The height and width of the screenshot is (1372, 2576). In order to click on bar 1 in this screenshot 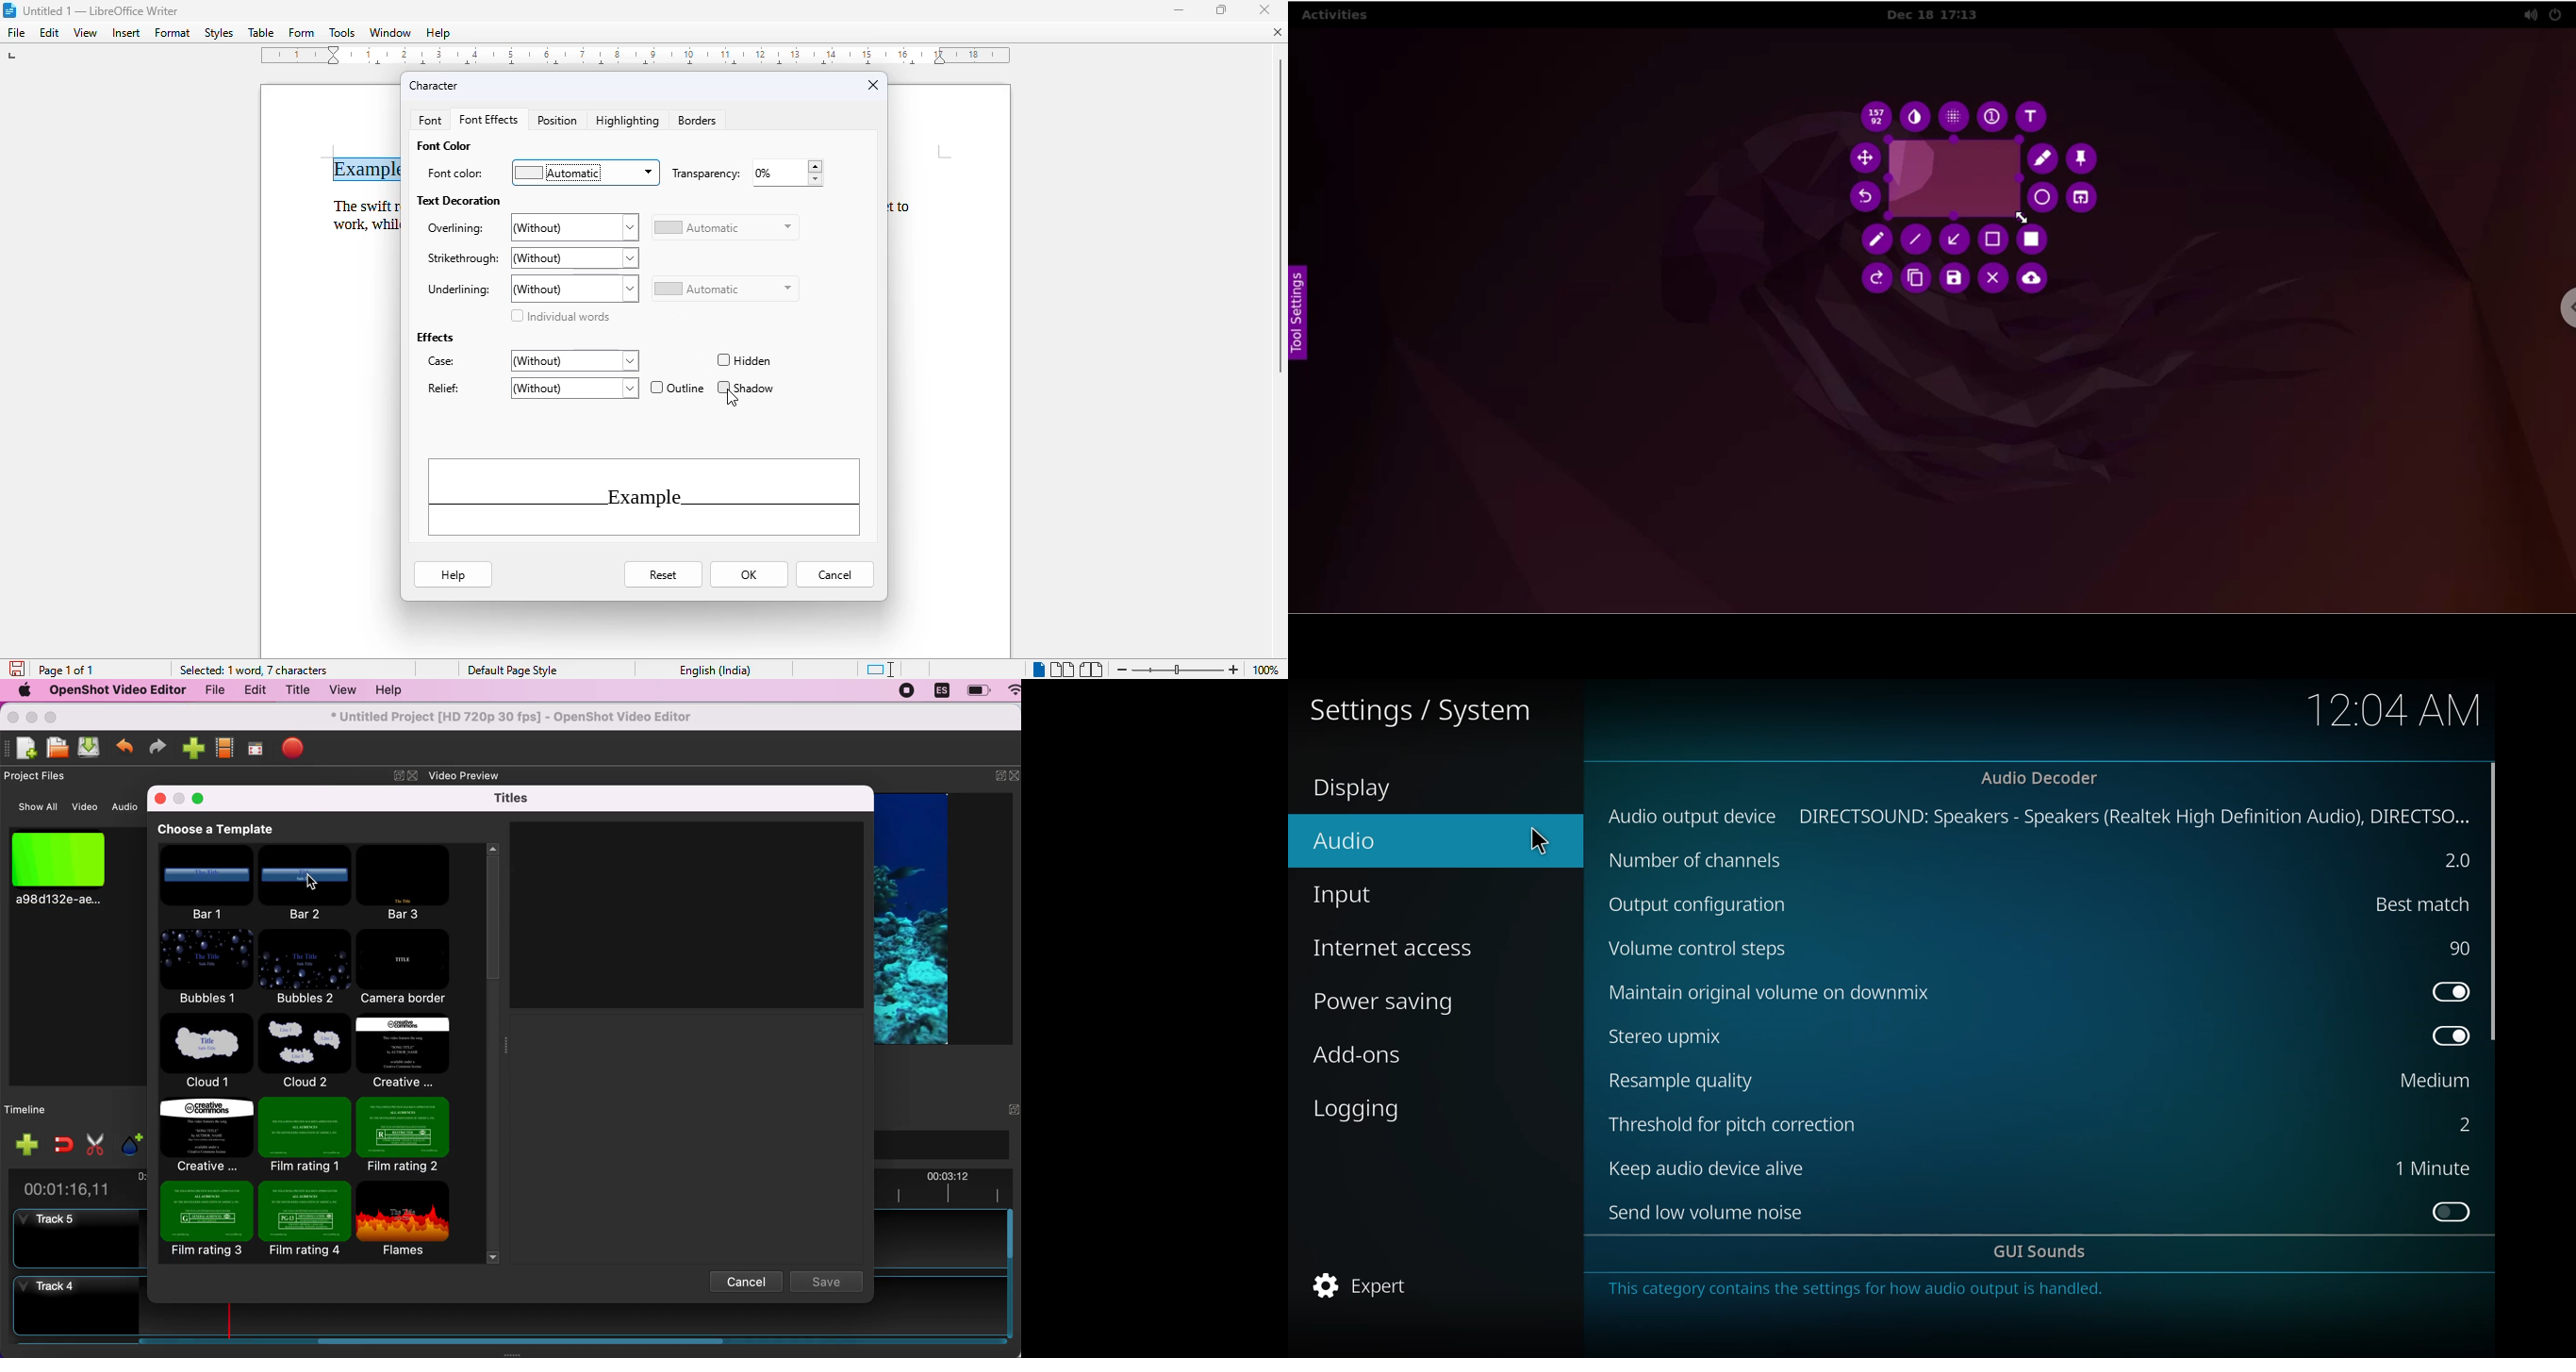, I will do `click(210, 884)`.